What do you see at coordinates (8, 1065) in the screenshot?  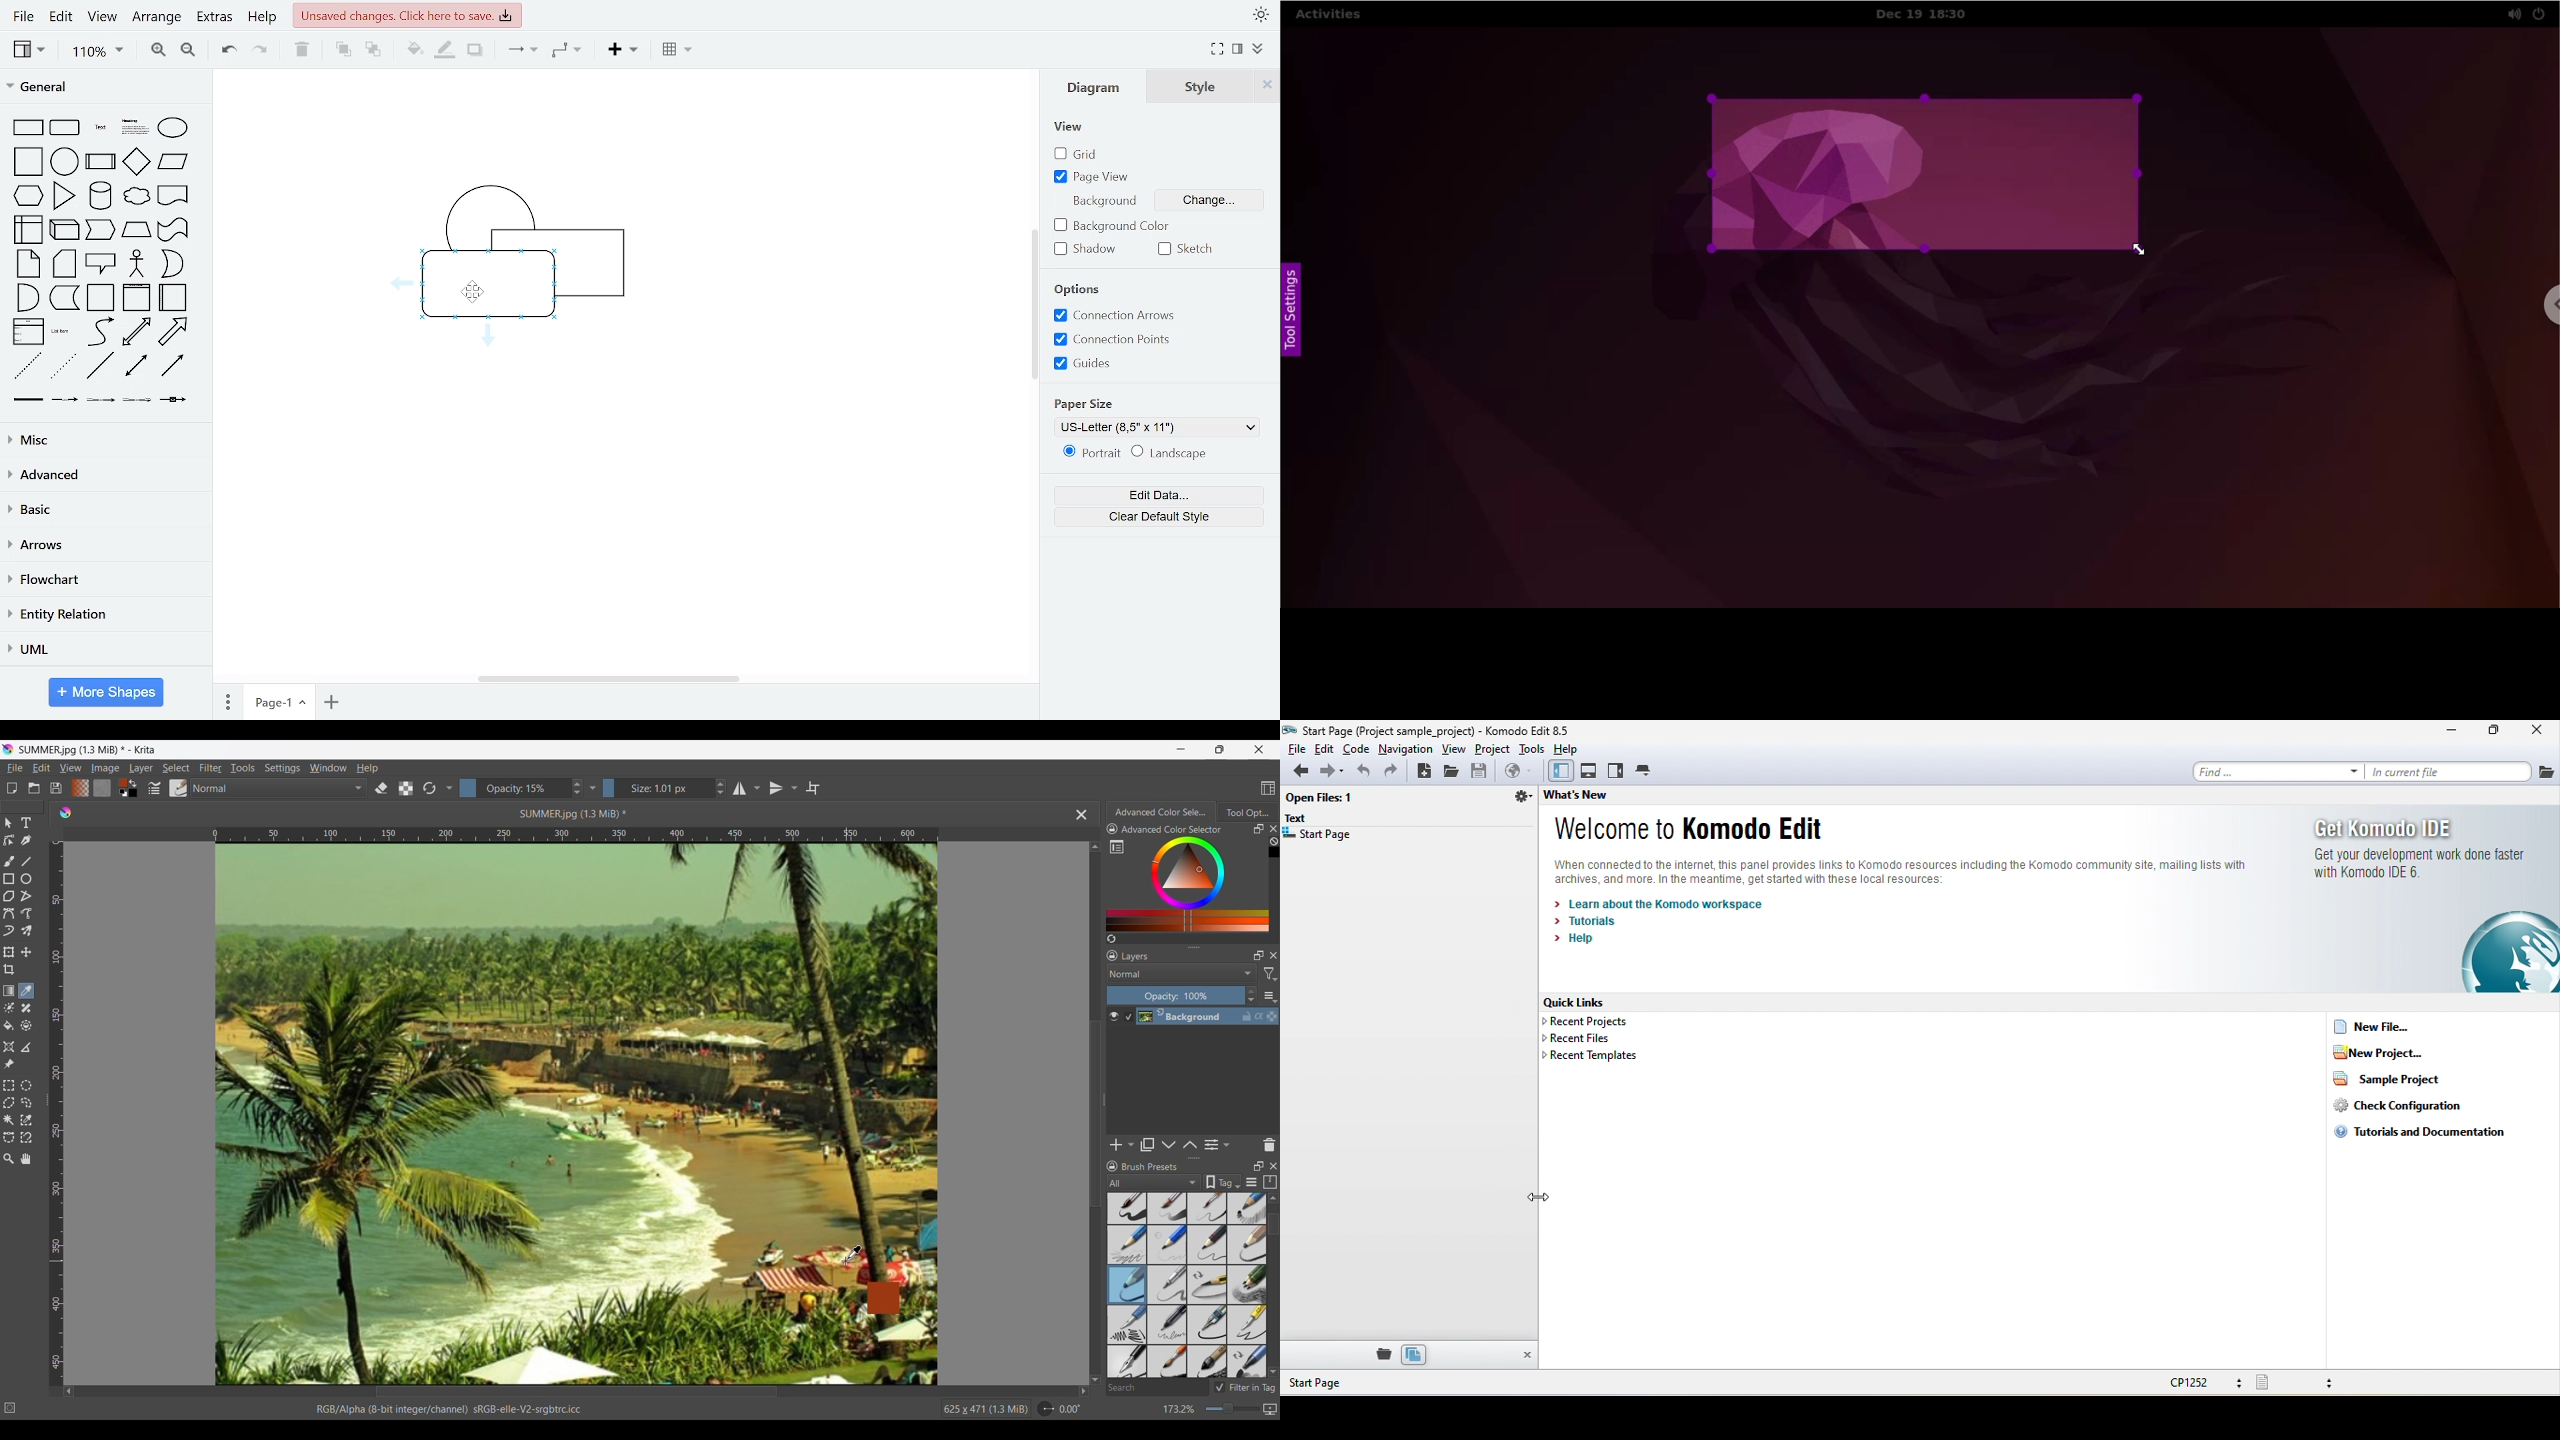 I see `Reference images tool` at bounding box center [8, 1065].